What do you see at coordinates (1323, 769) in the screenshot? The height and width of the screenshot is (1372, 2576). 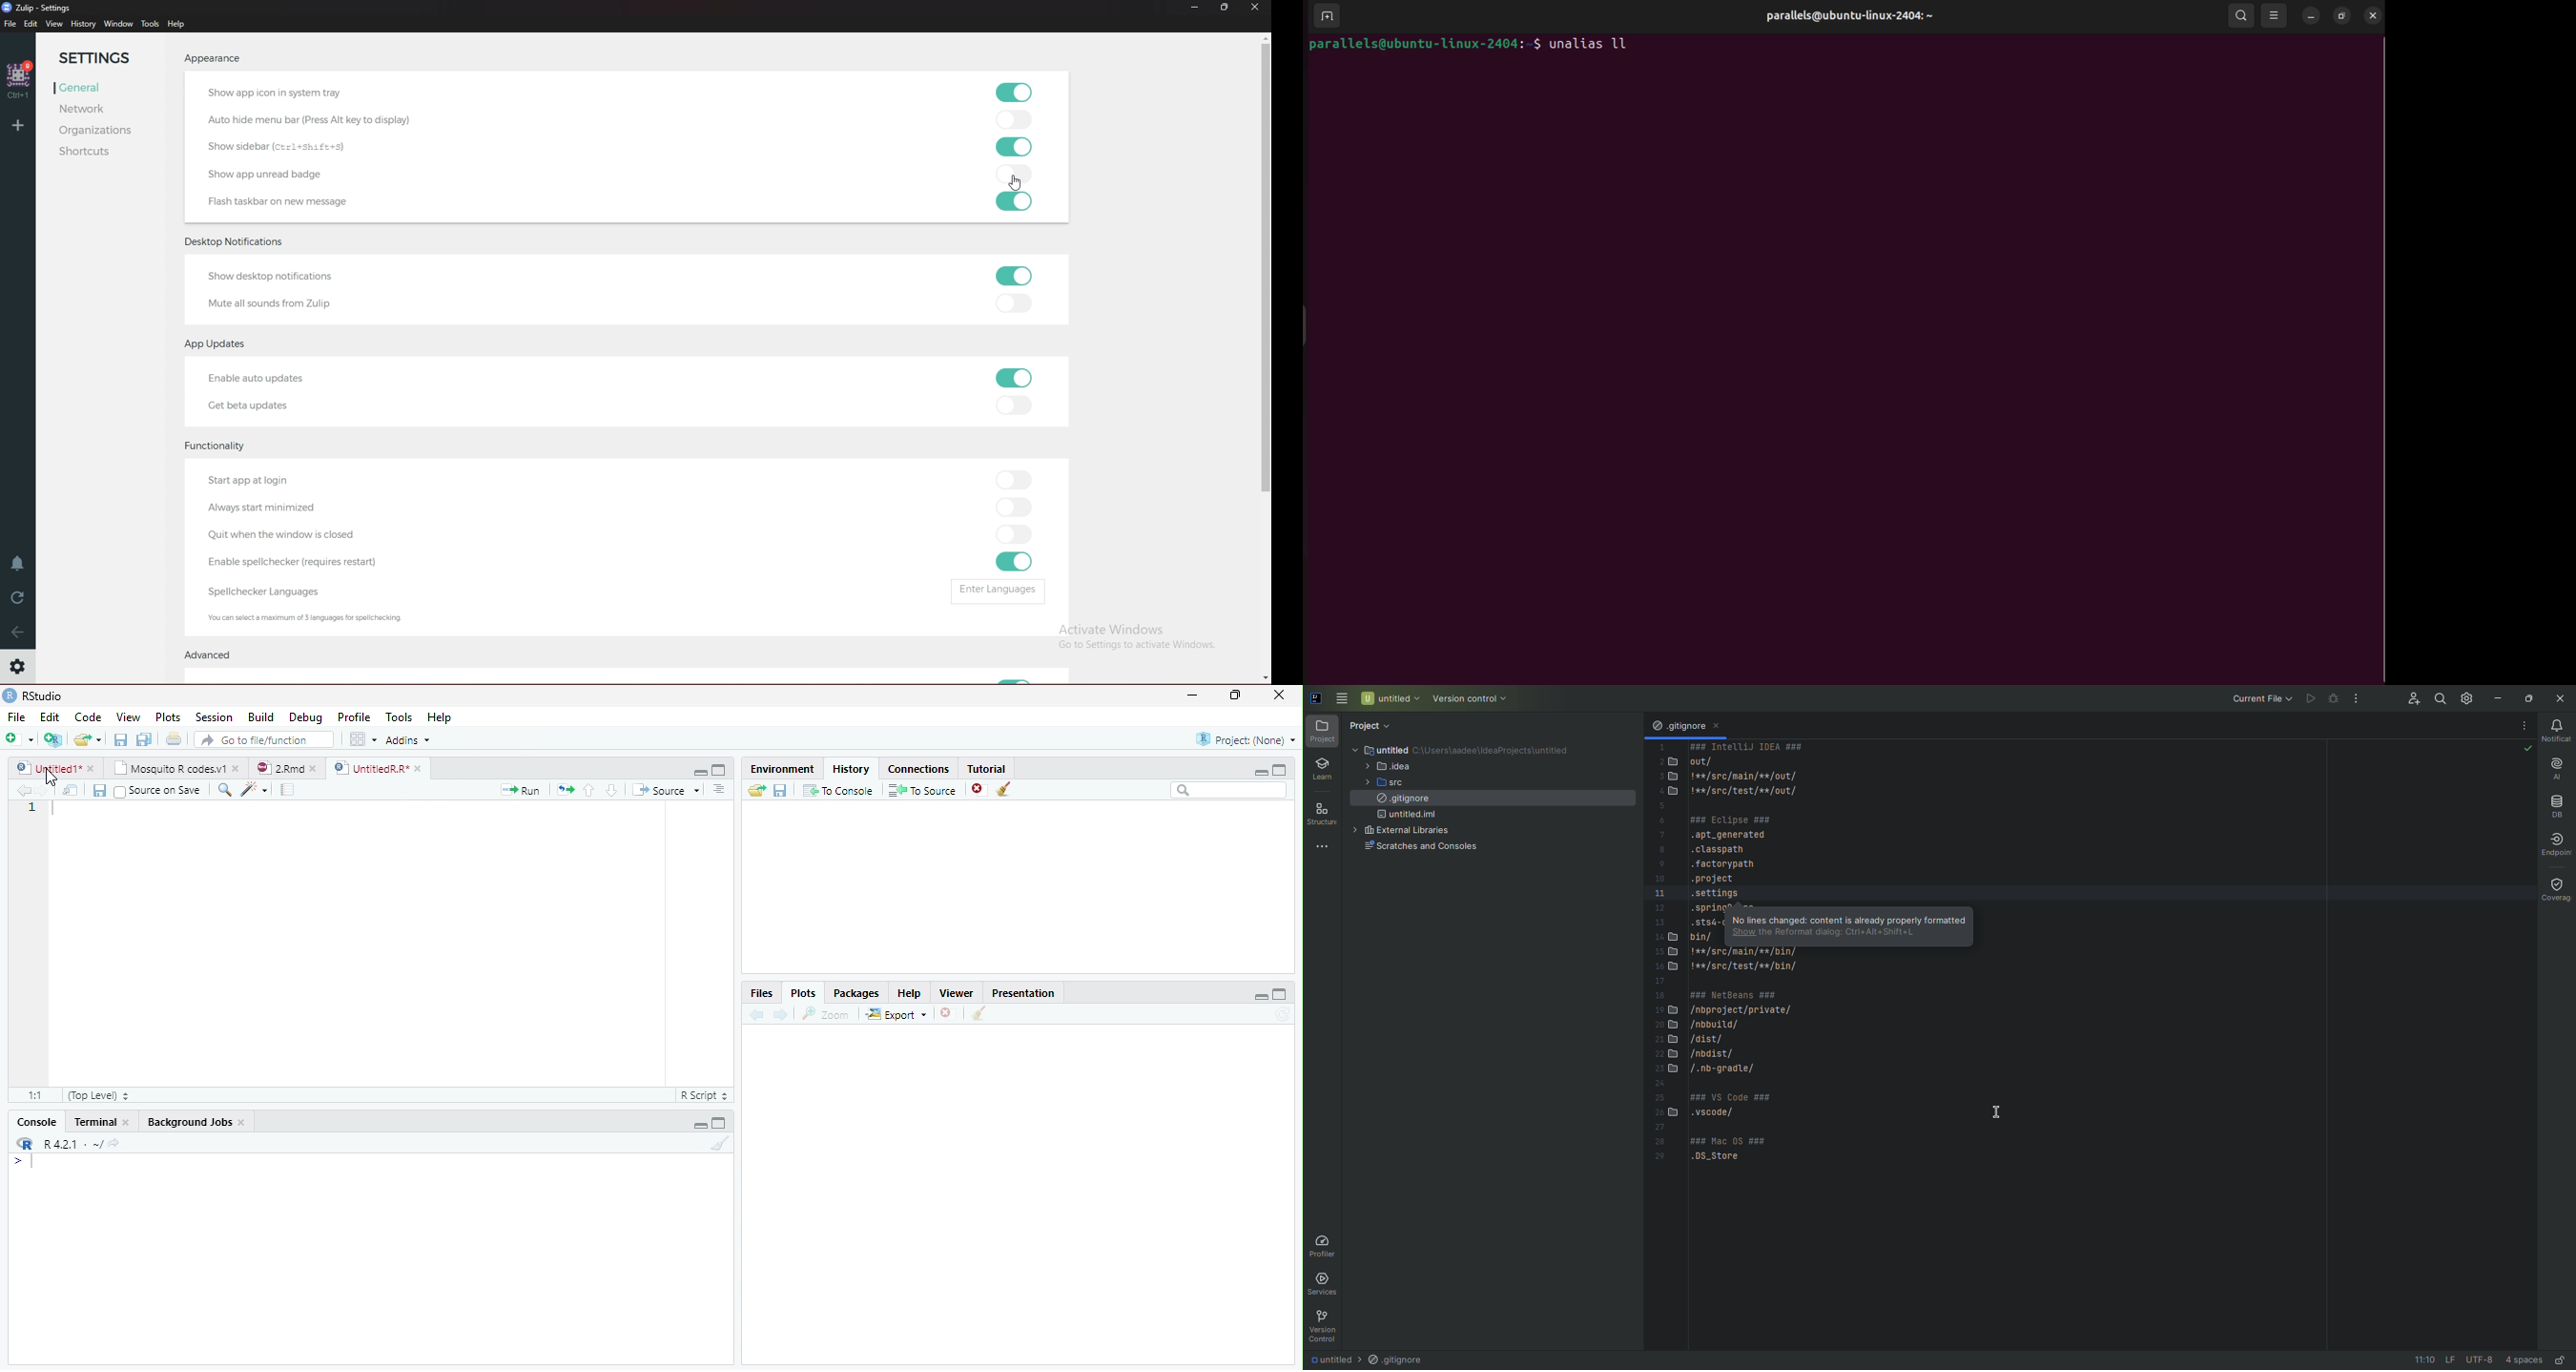 I see `Learn` at bounding box center [1323, 769].